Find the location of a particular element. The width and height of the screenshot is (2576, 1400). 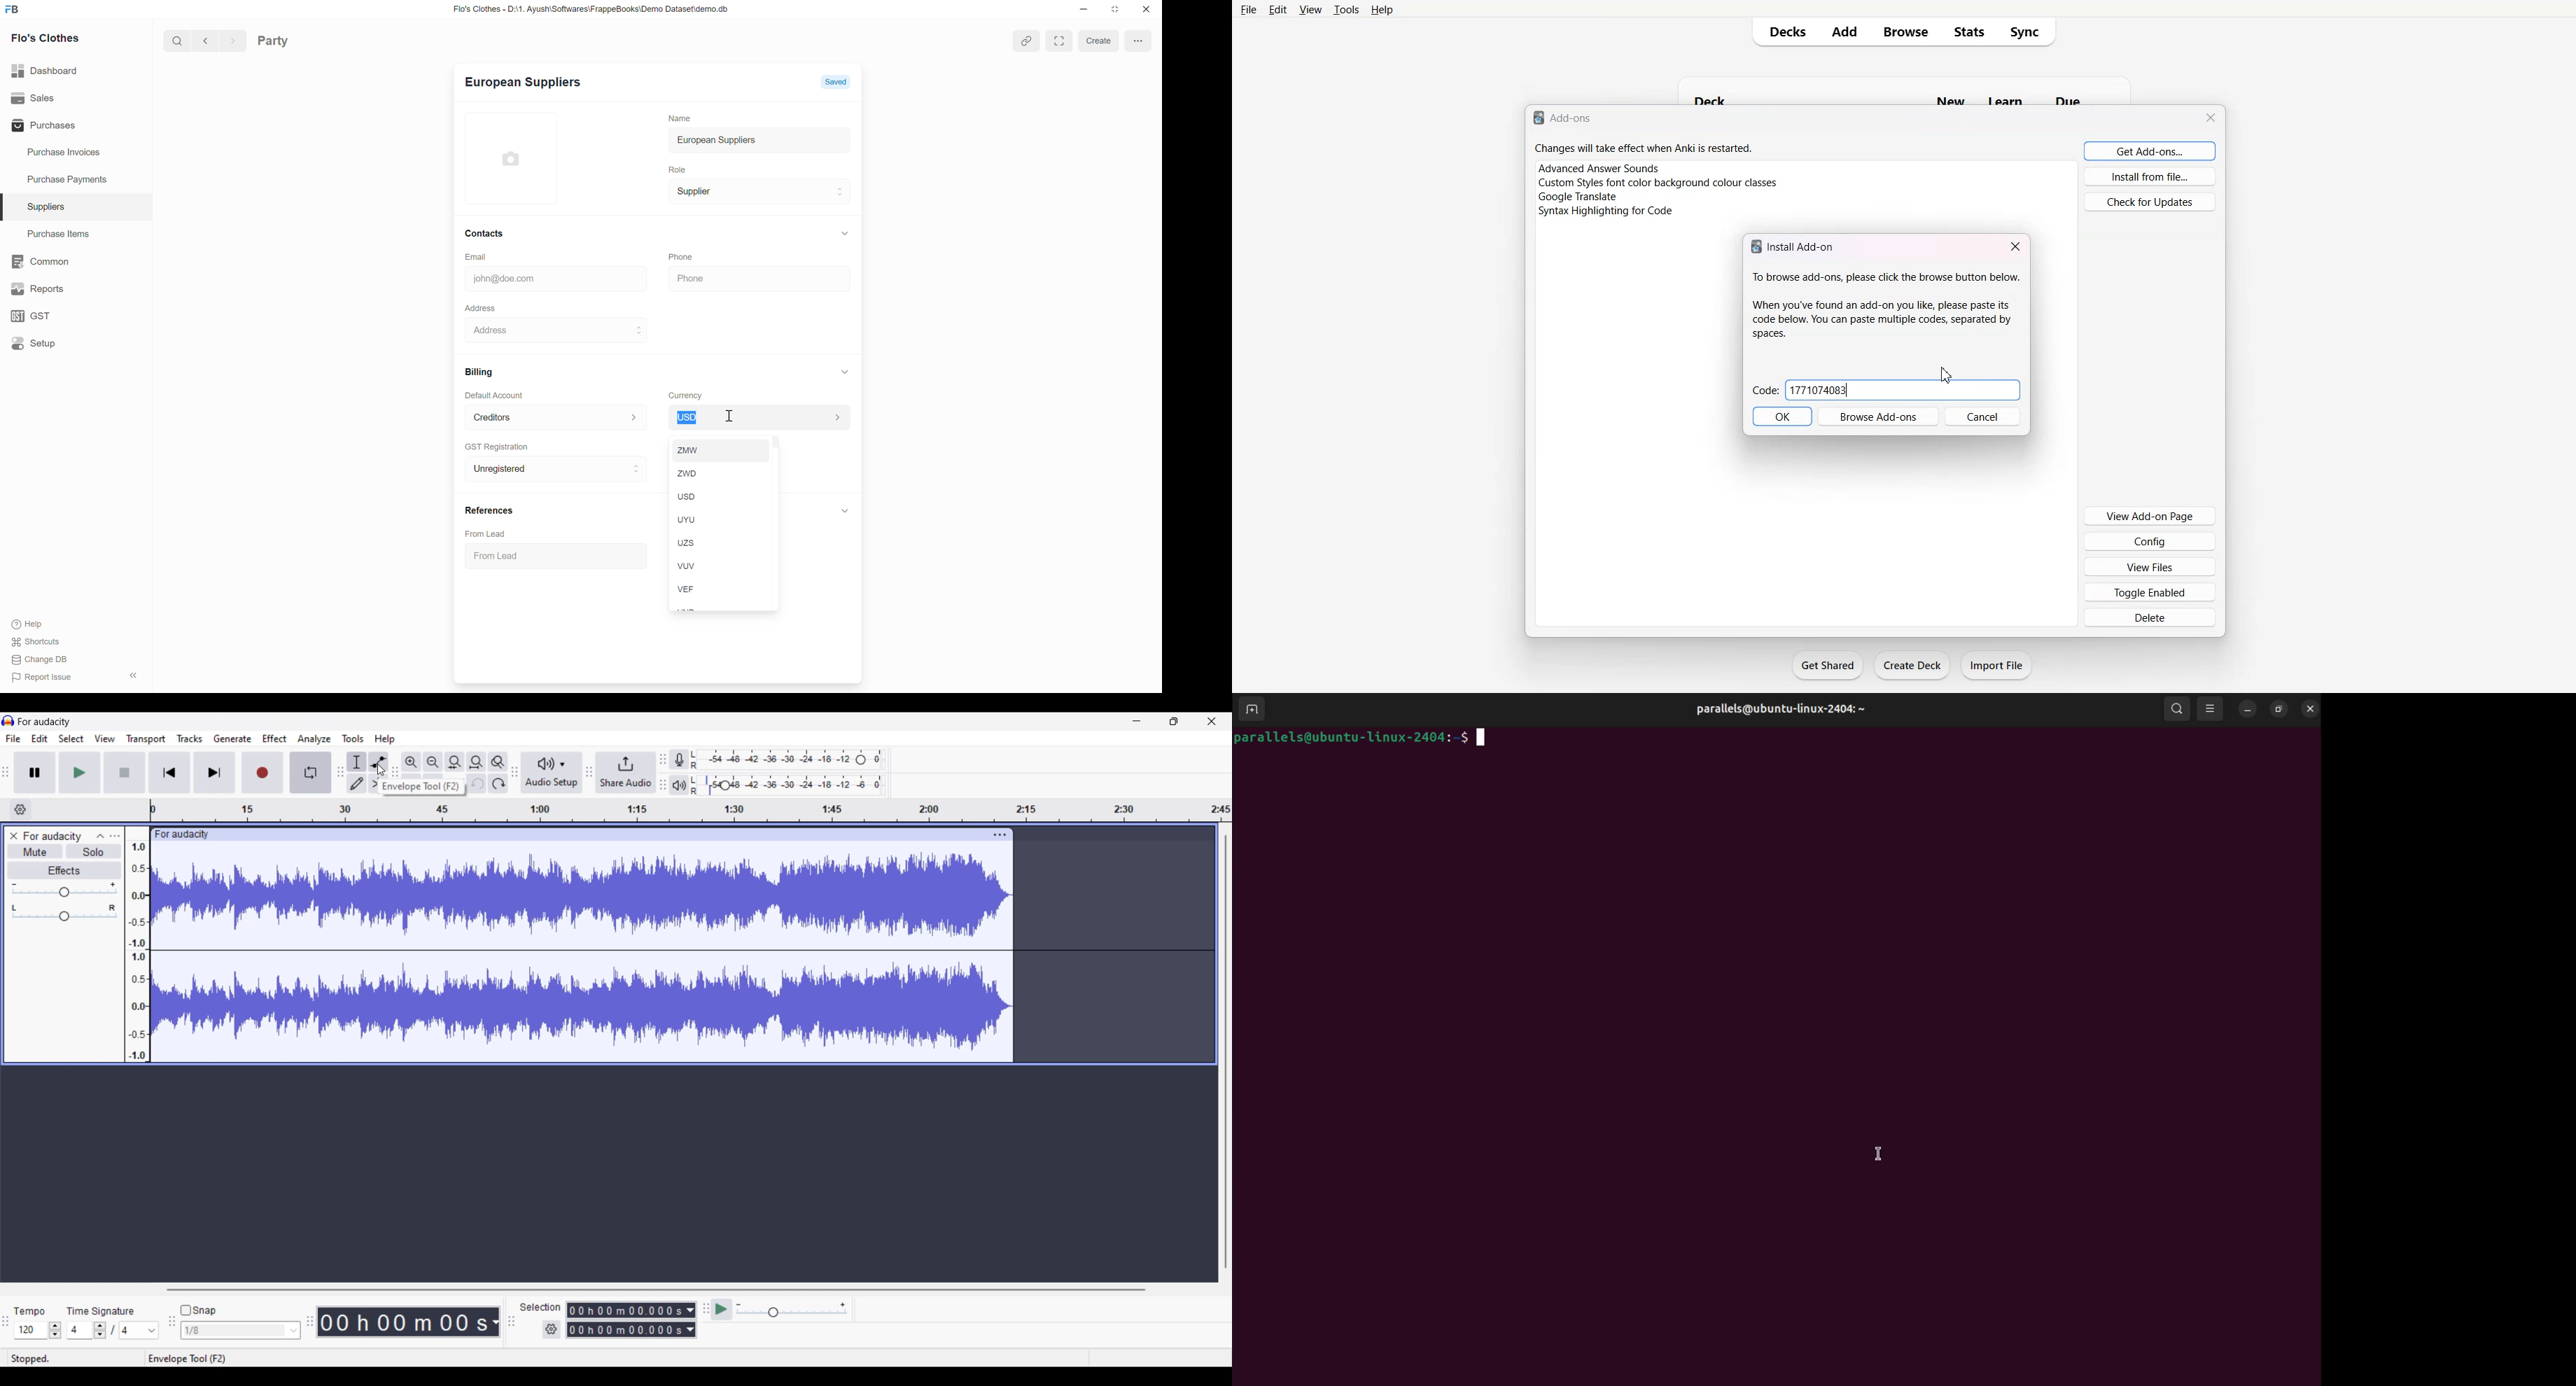

References is located at coordinates (485, 510).